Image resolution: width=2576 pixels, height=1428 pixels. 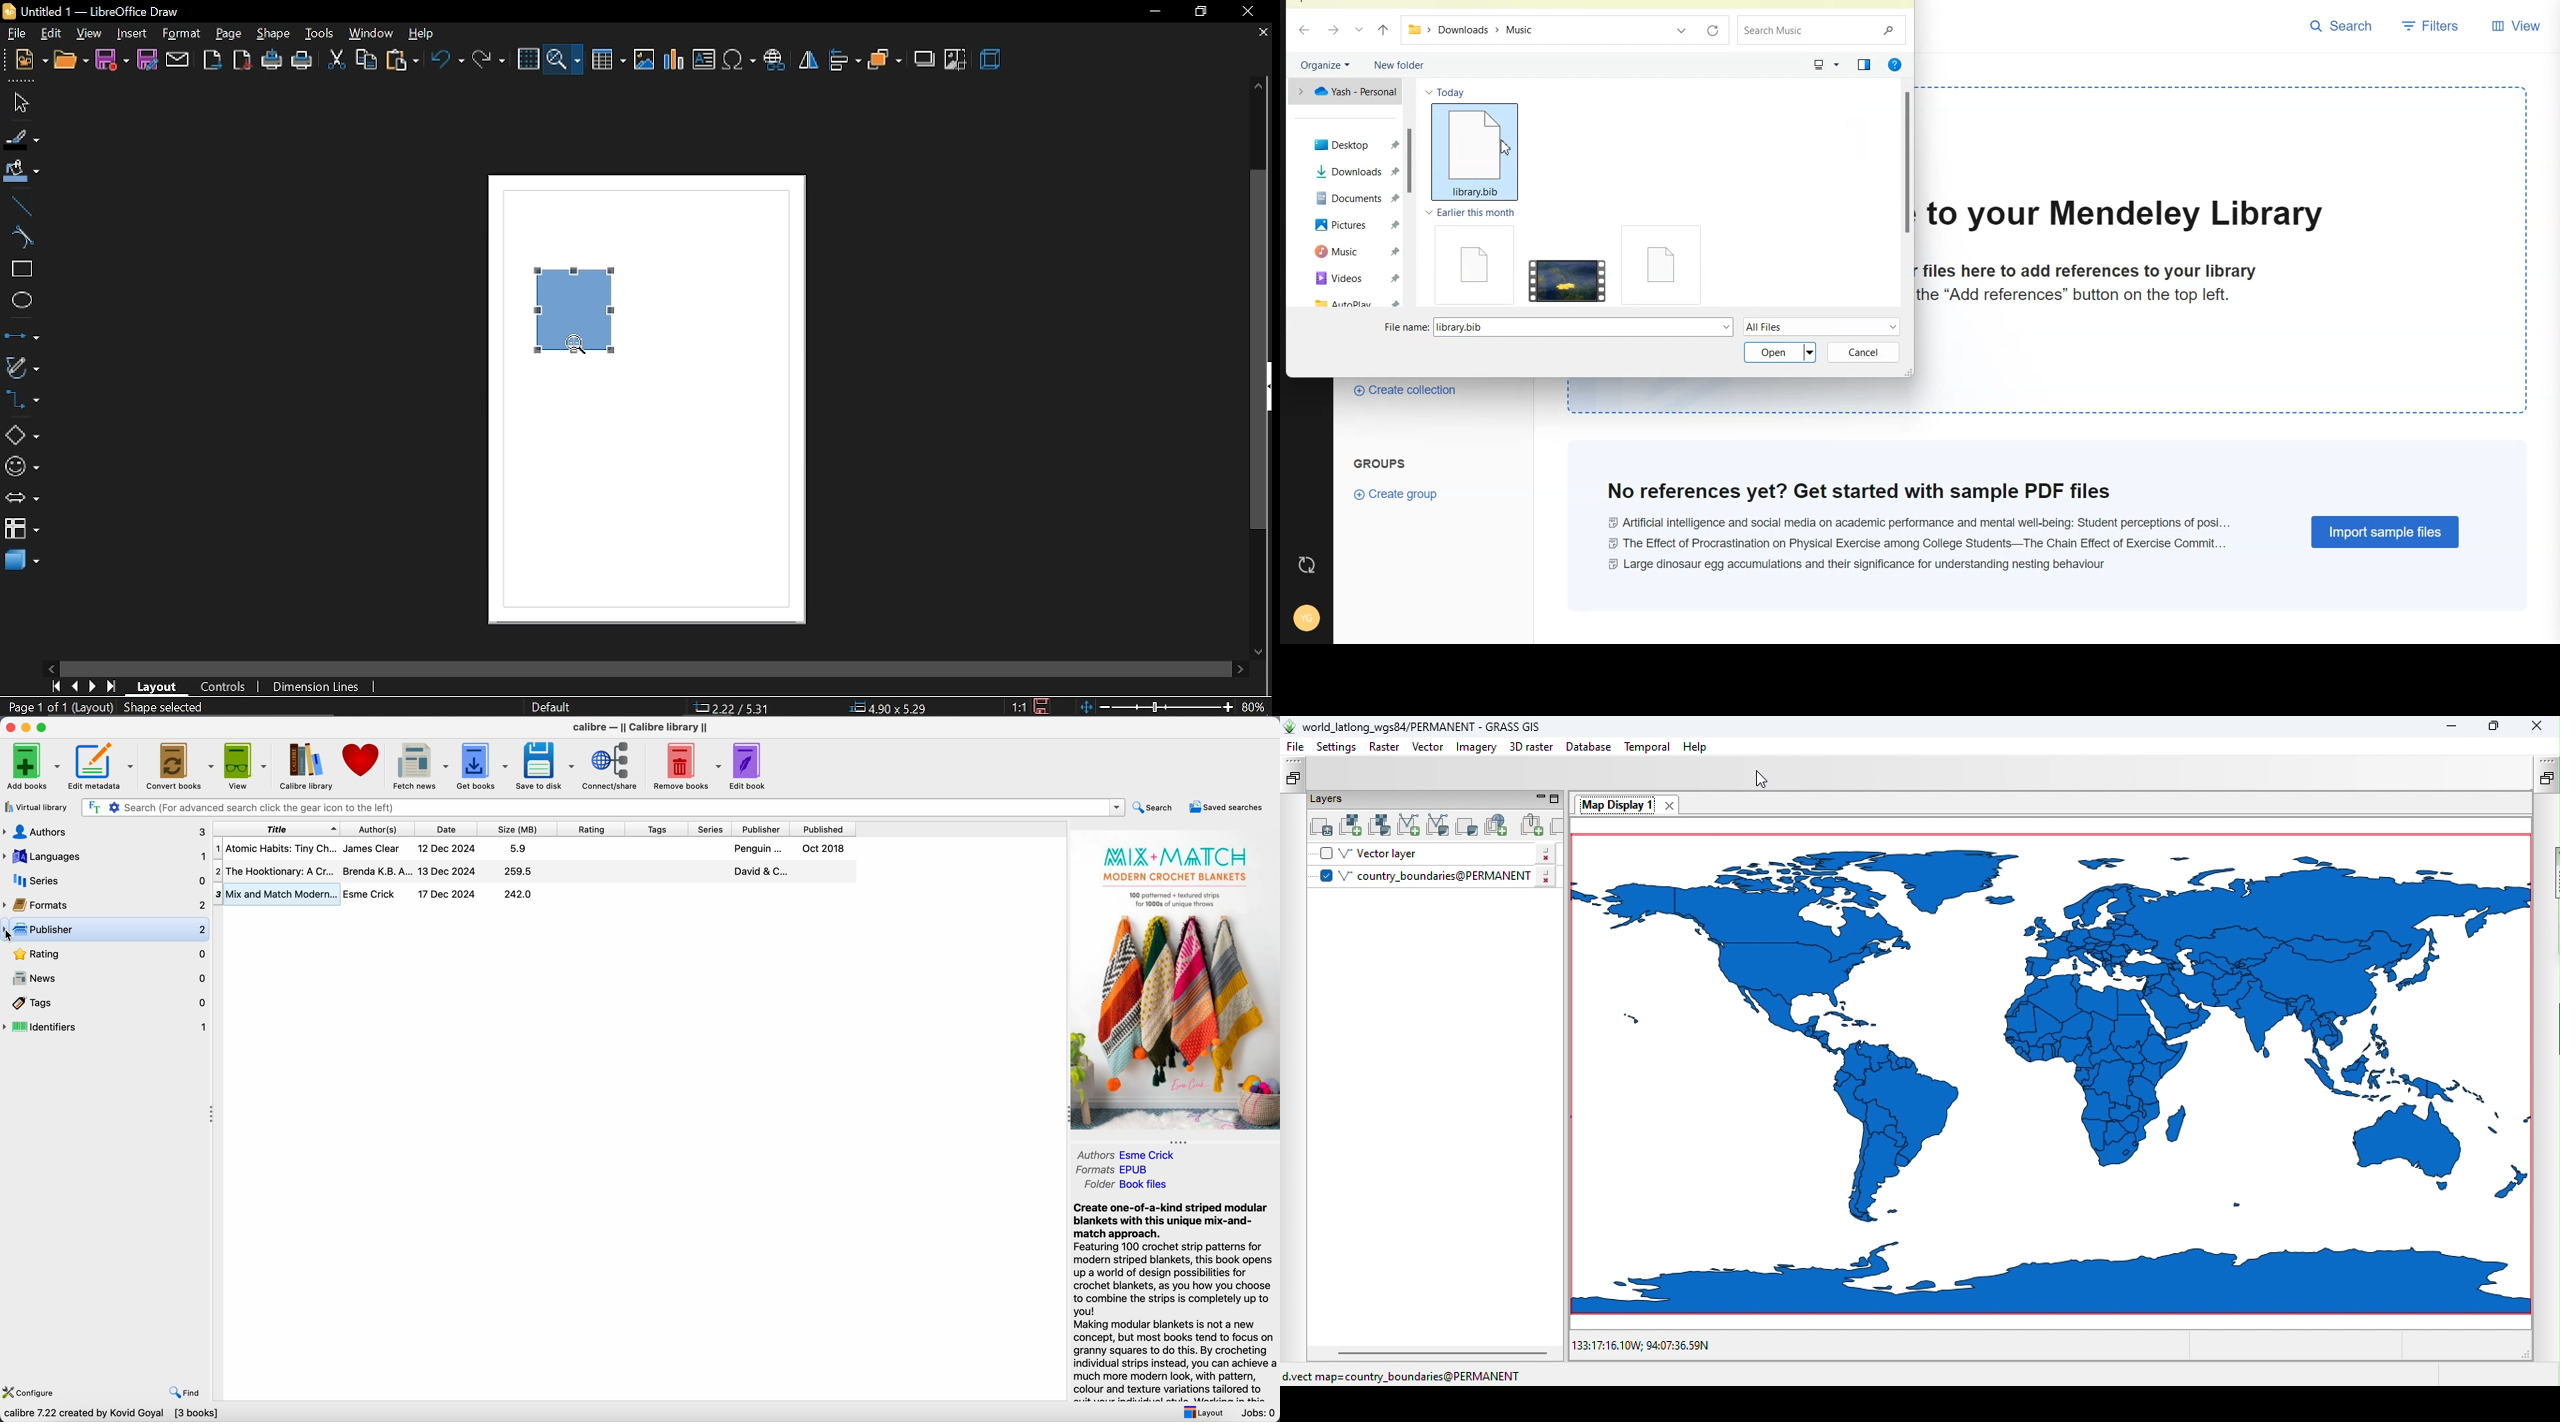 What do you see at coordinates (158, 688) in the screenshot?
I see `layout` at bounding box center [158, 688].